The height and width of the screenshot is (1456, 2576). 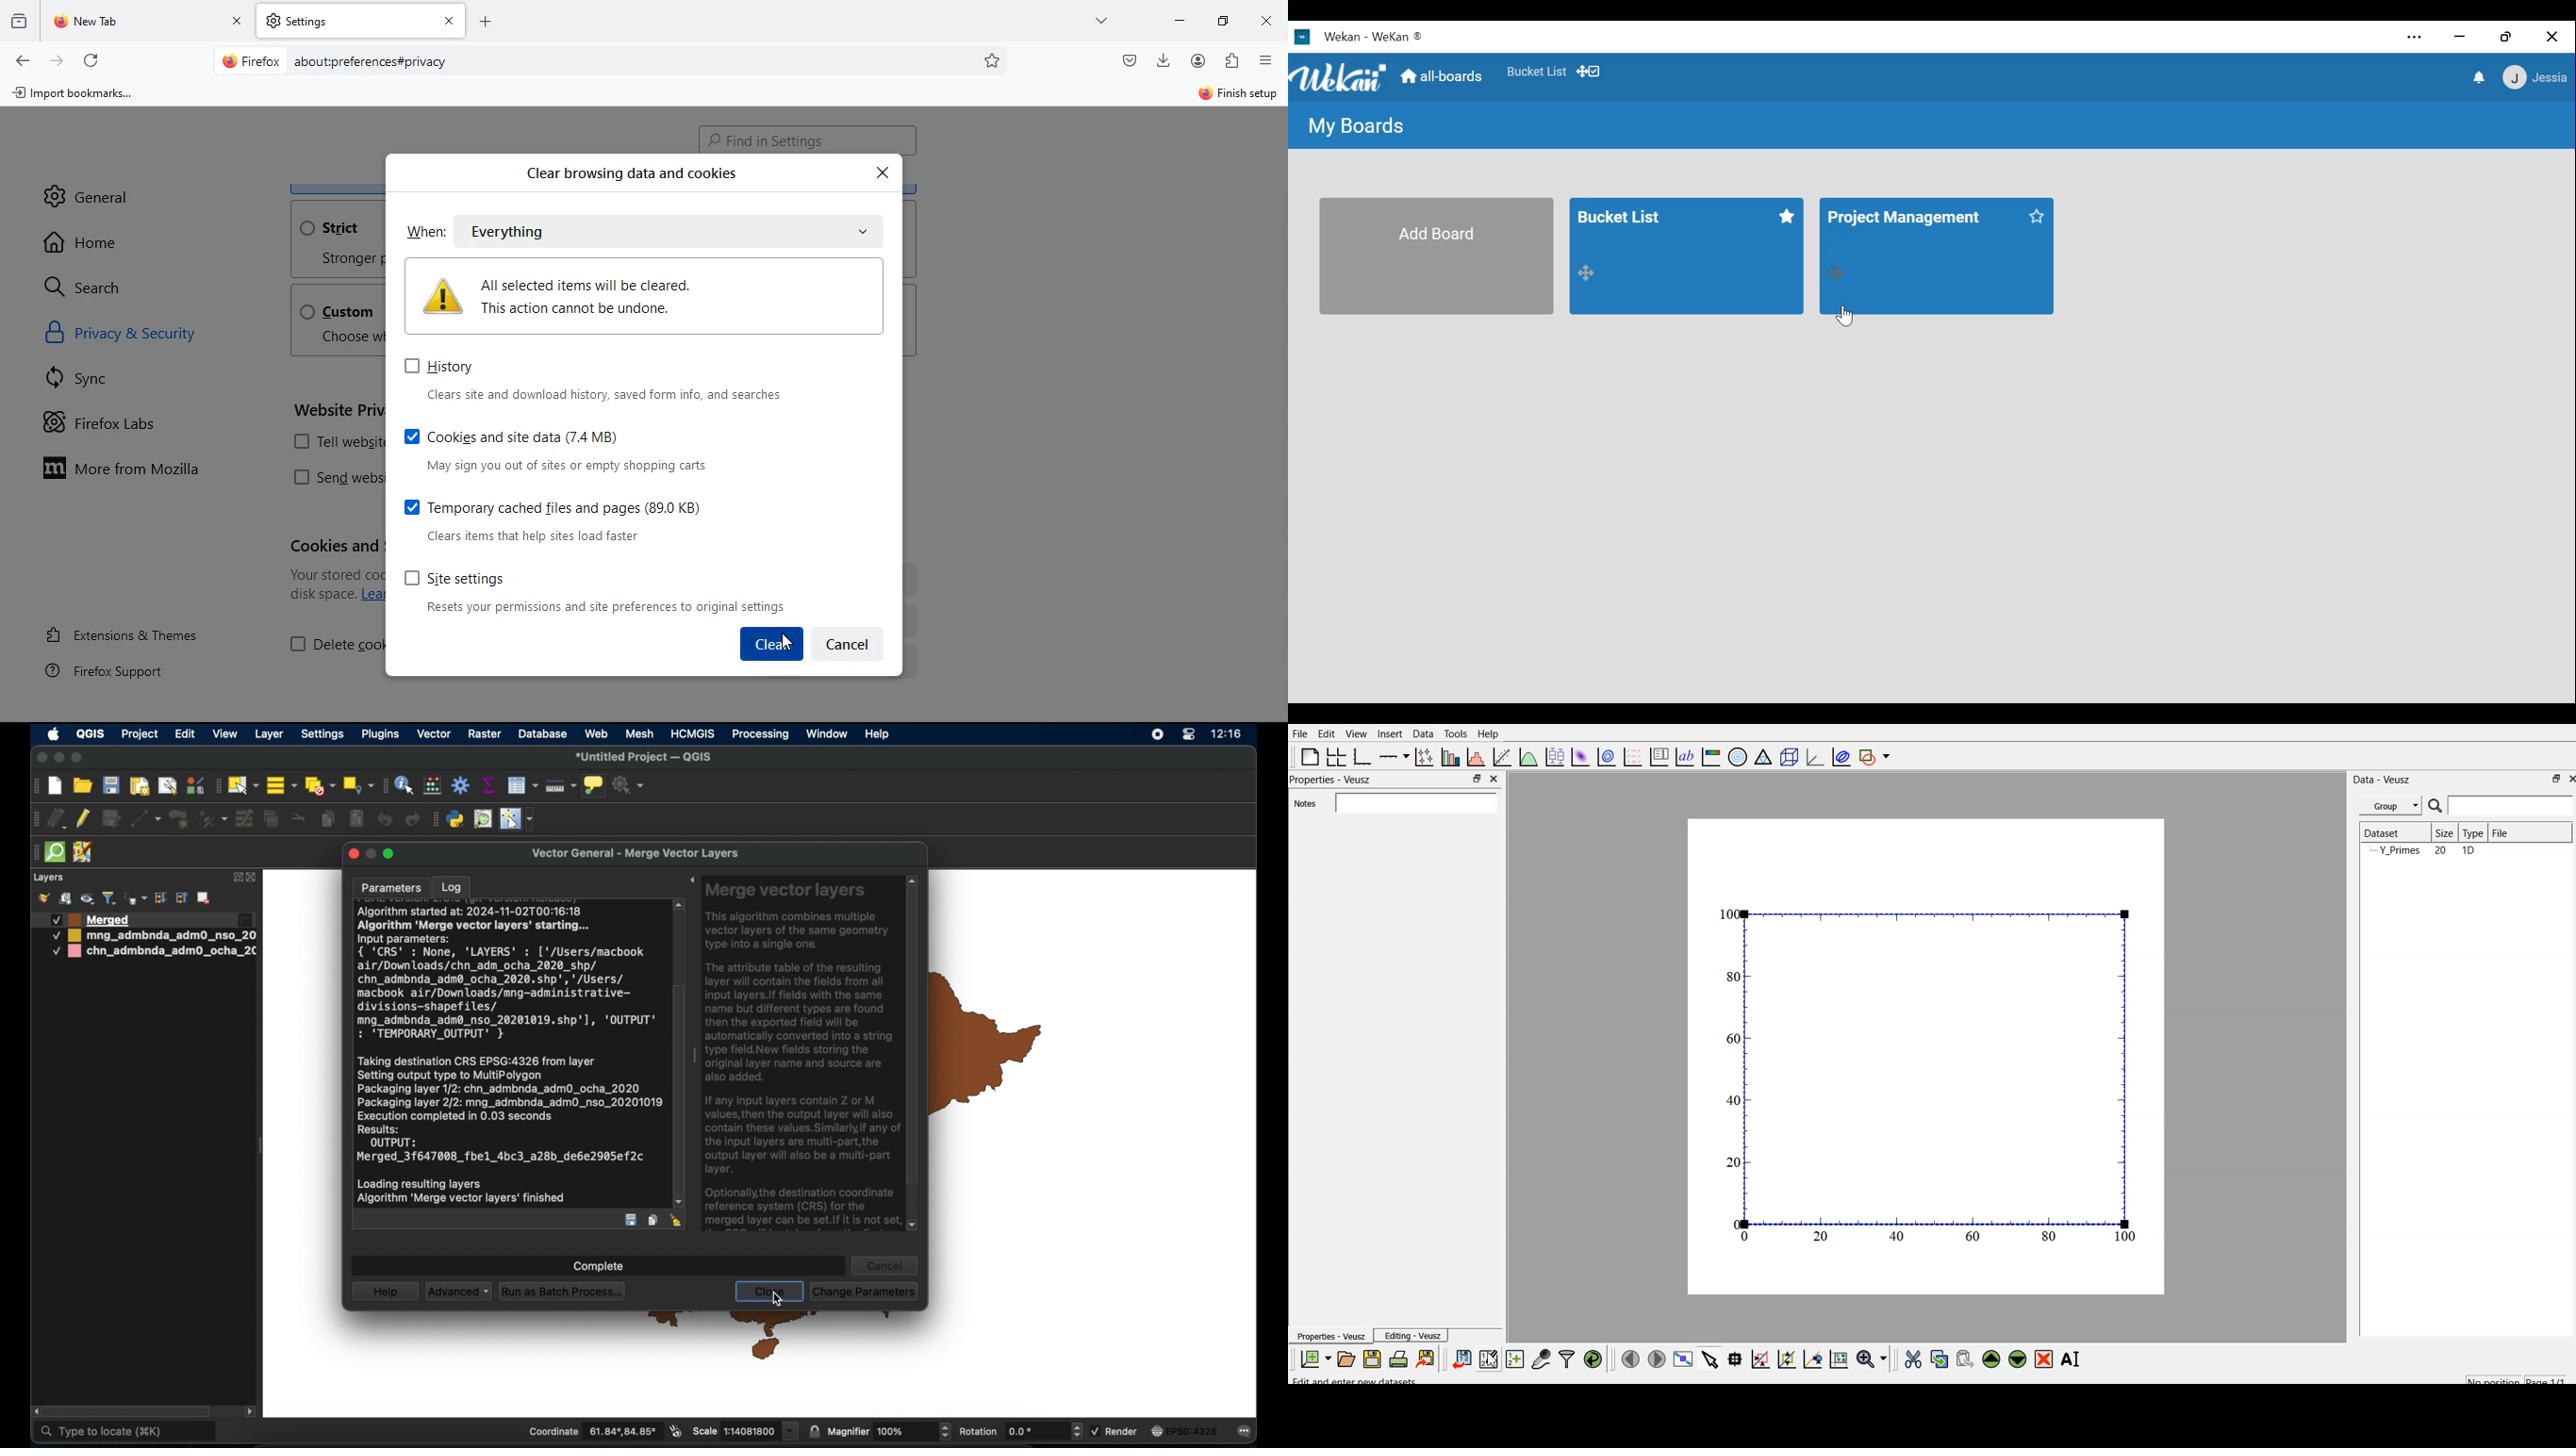 What do you see at coordinates (994, 60) in the screenshot?
I see `preferences` at bounding box center [994, 60].